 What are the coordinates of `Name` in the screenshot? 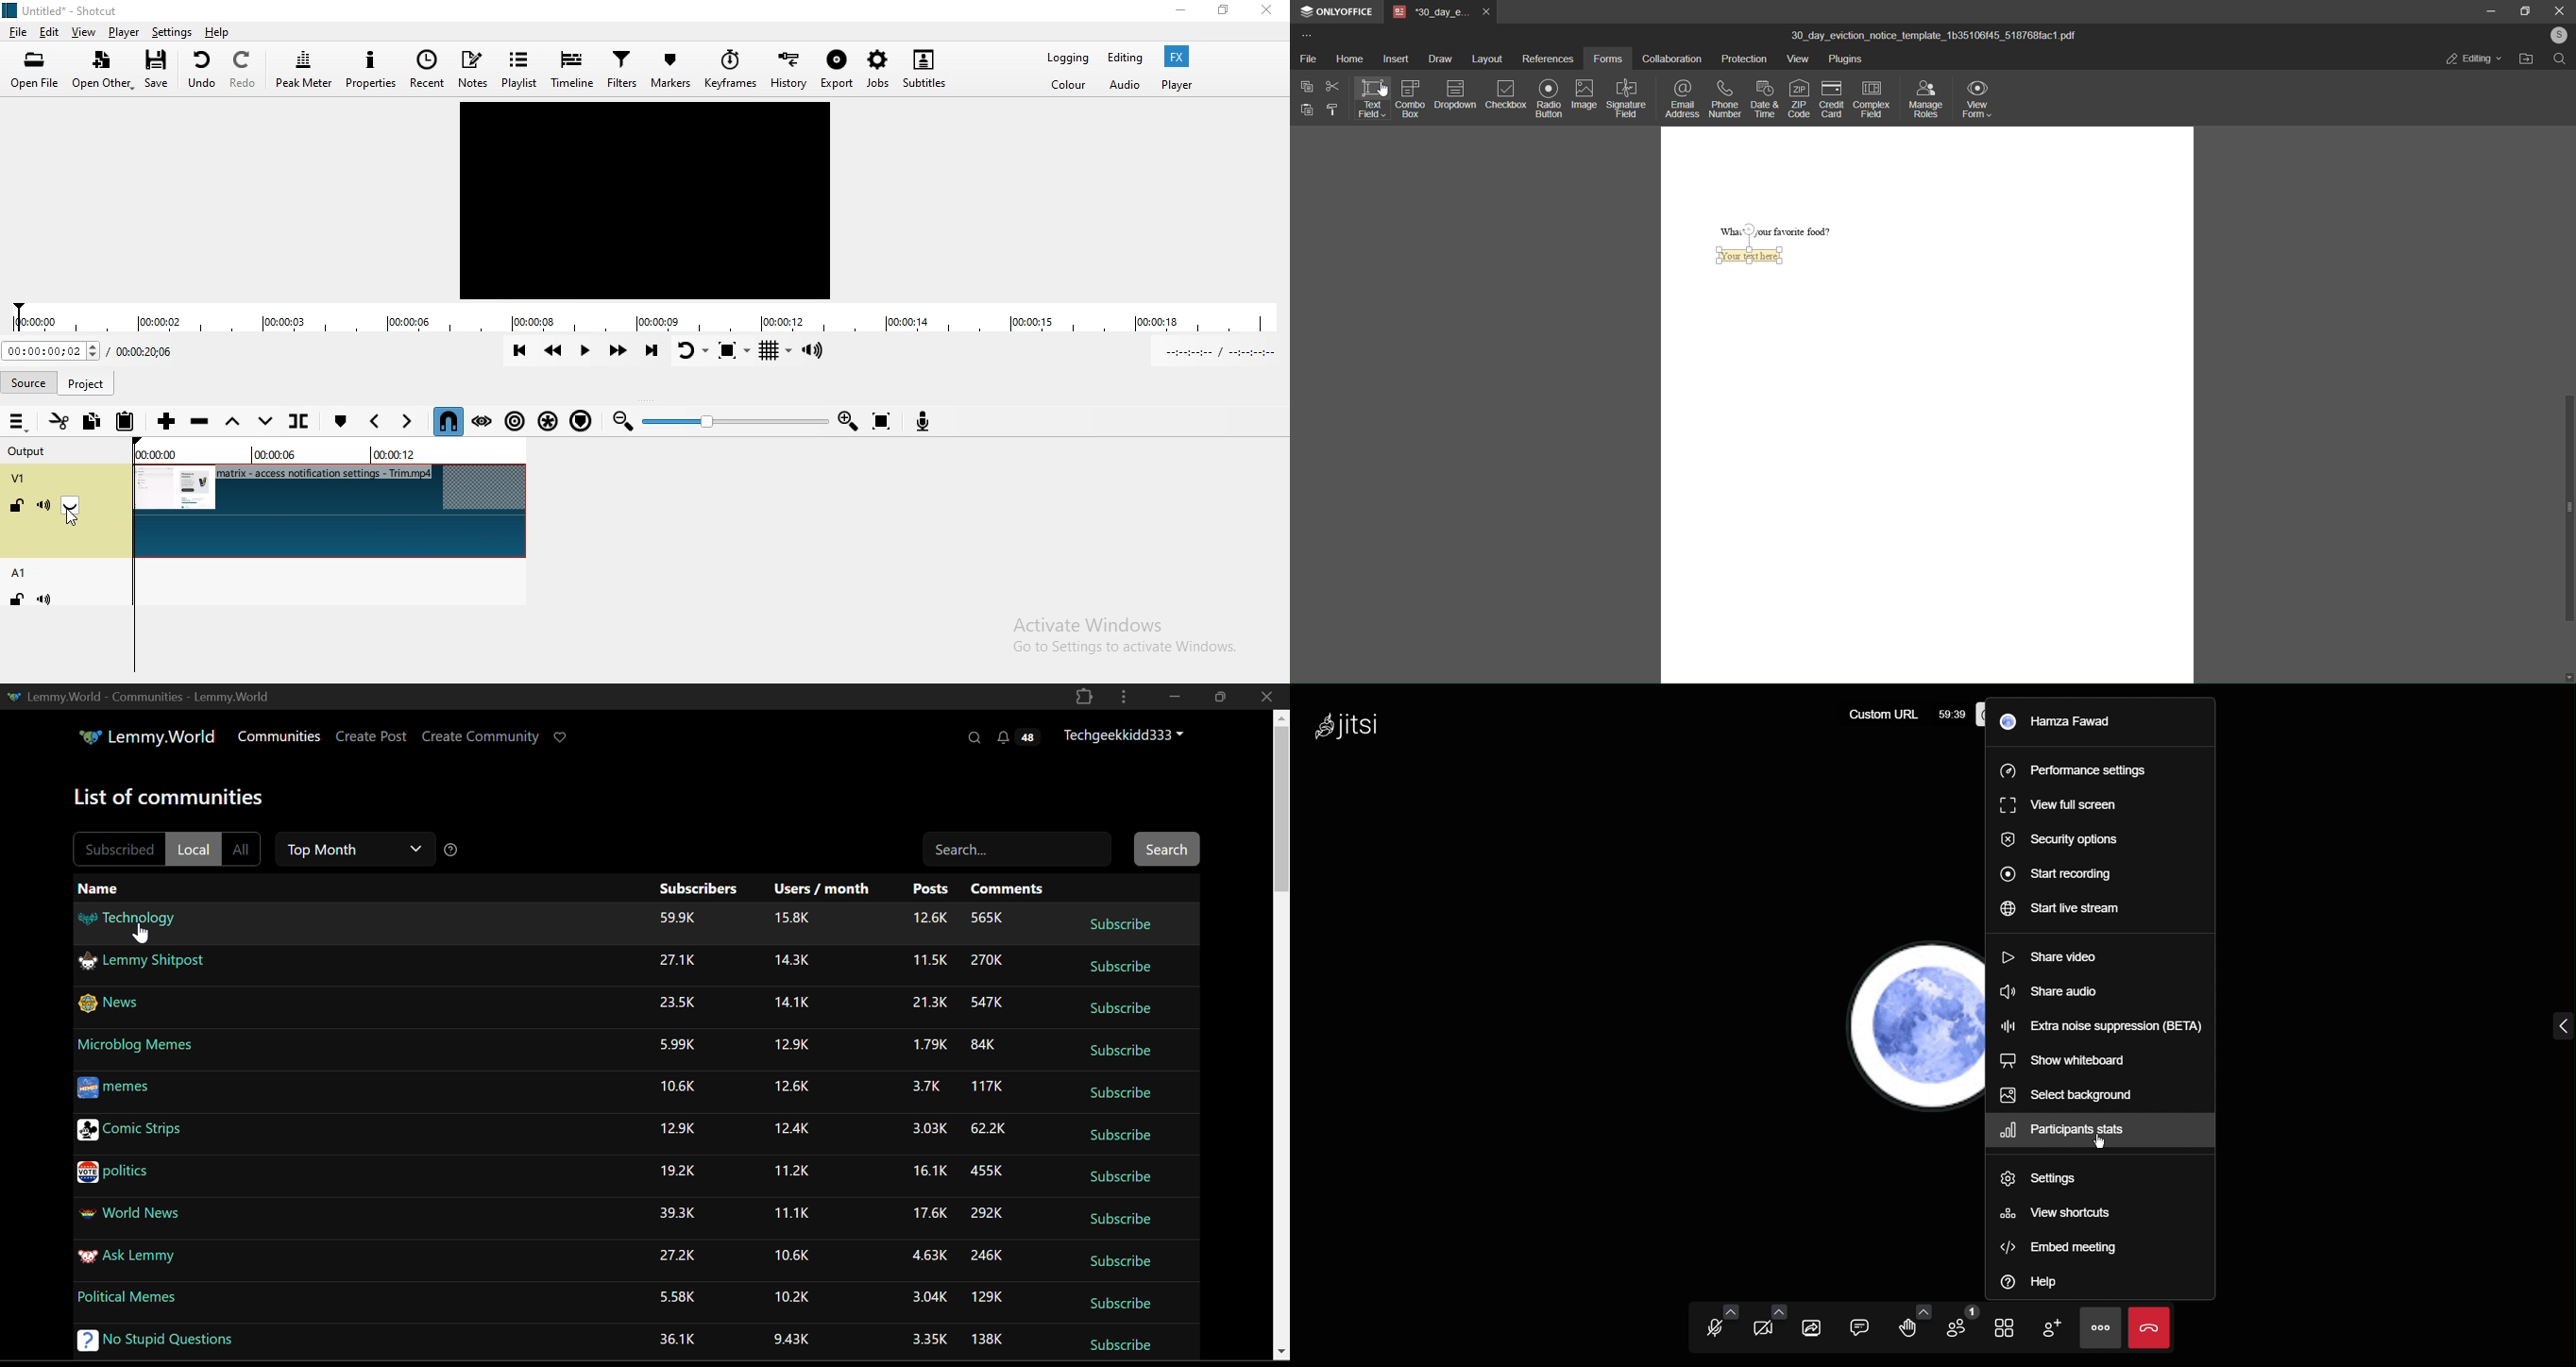 It's located at (102, 890).